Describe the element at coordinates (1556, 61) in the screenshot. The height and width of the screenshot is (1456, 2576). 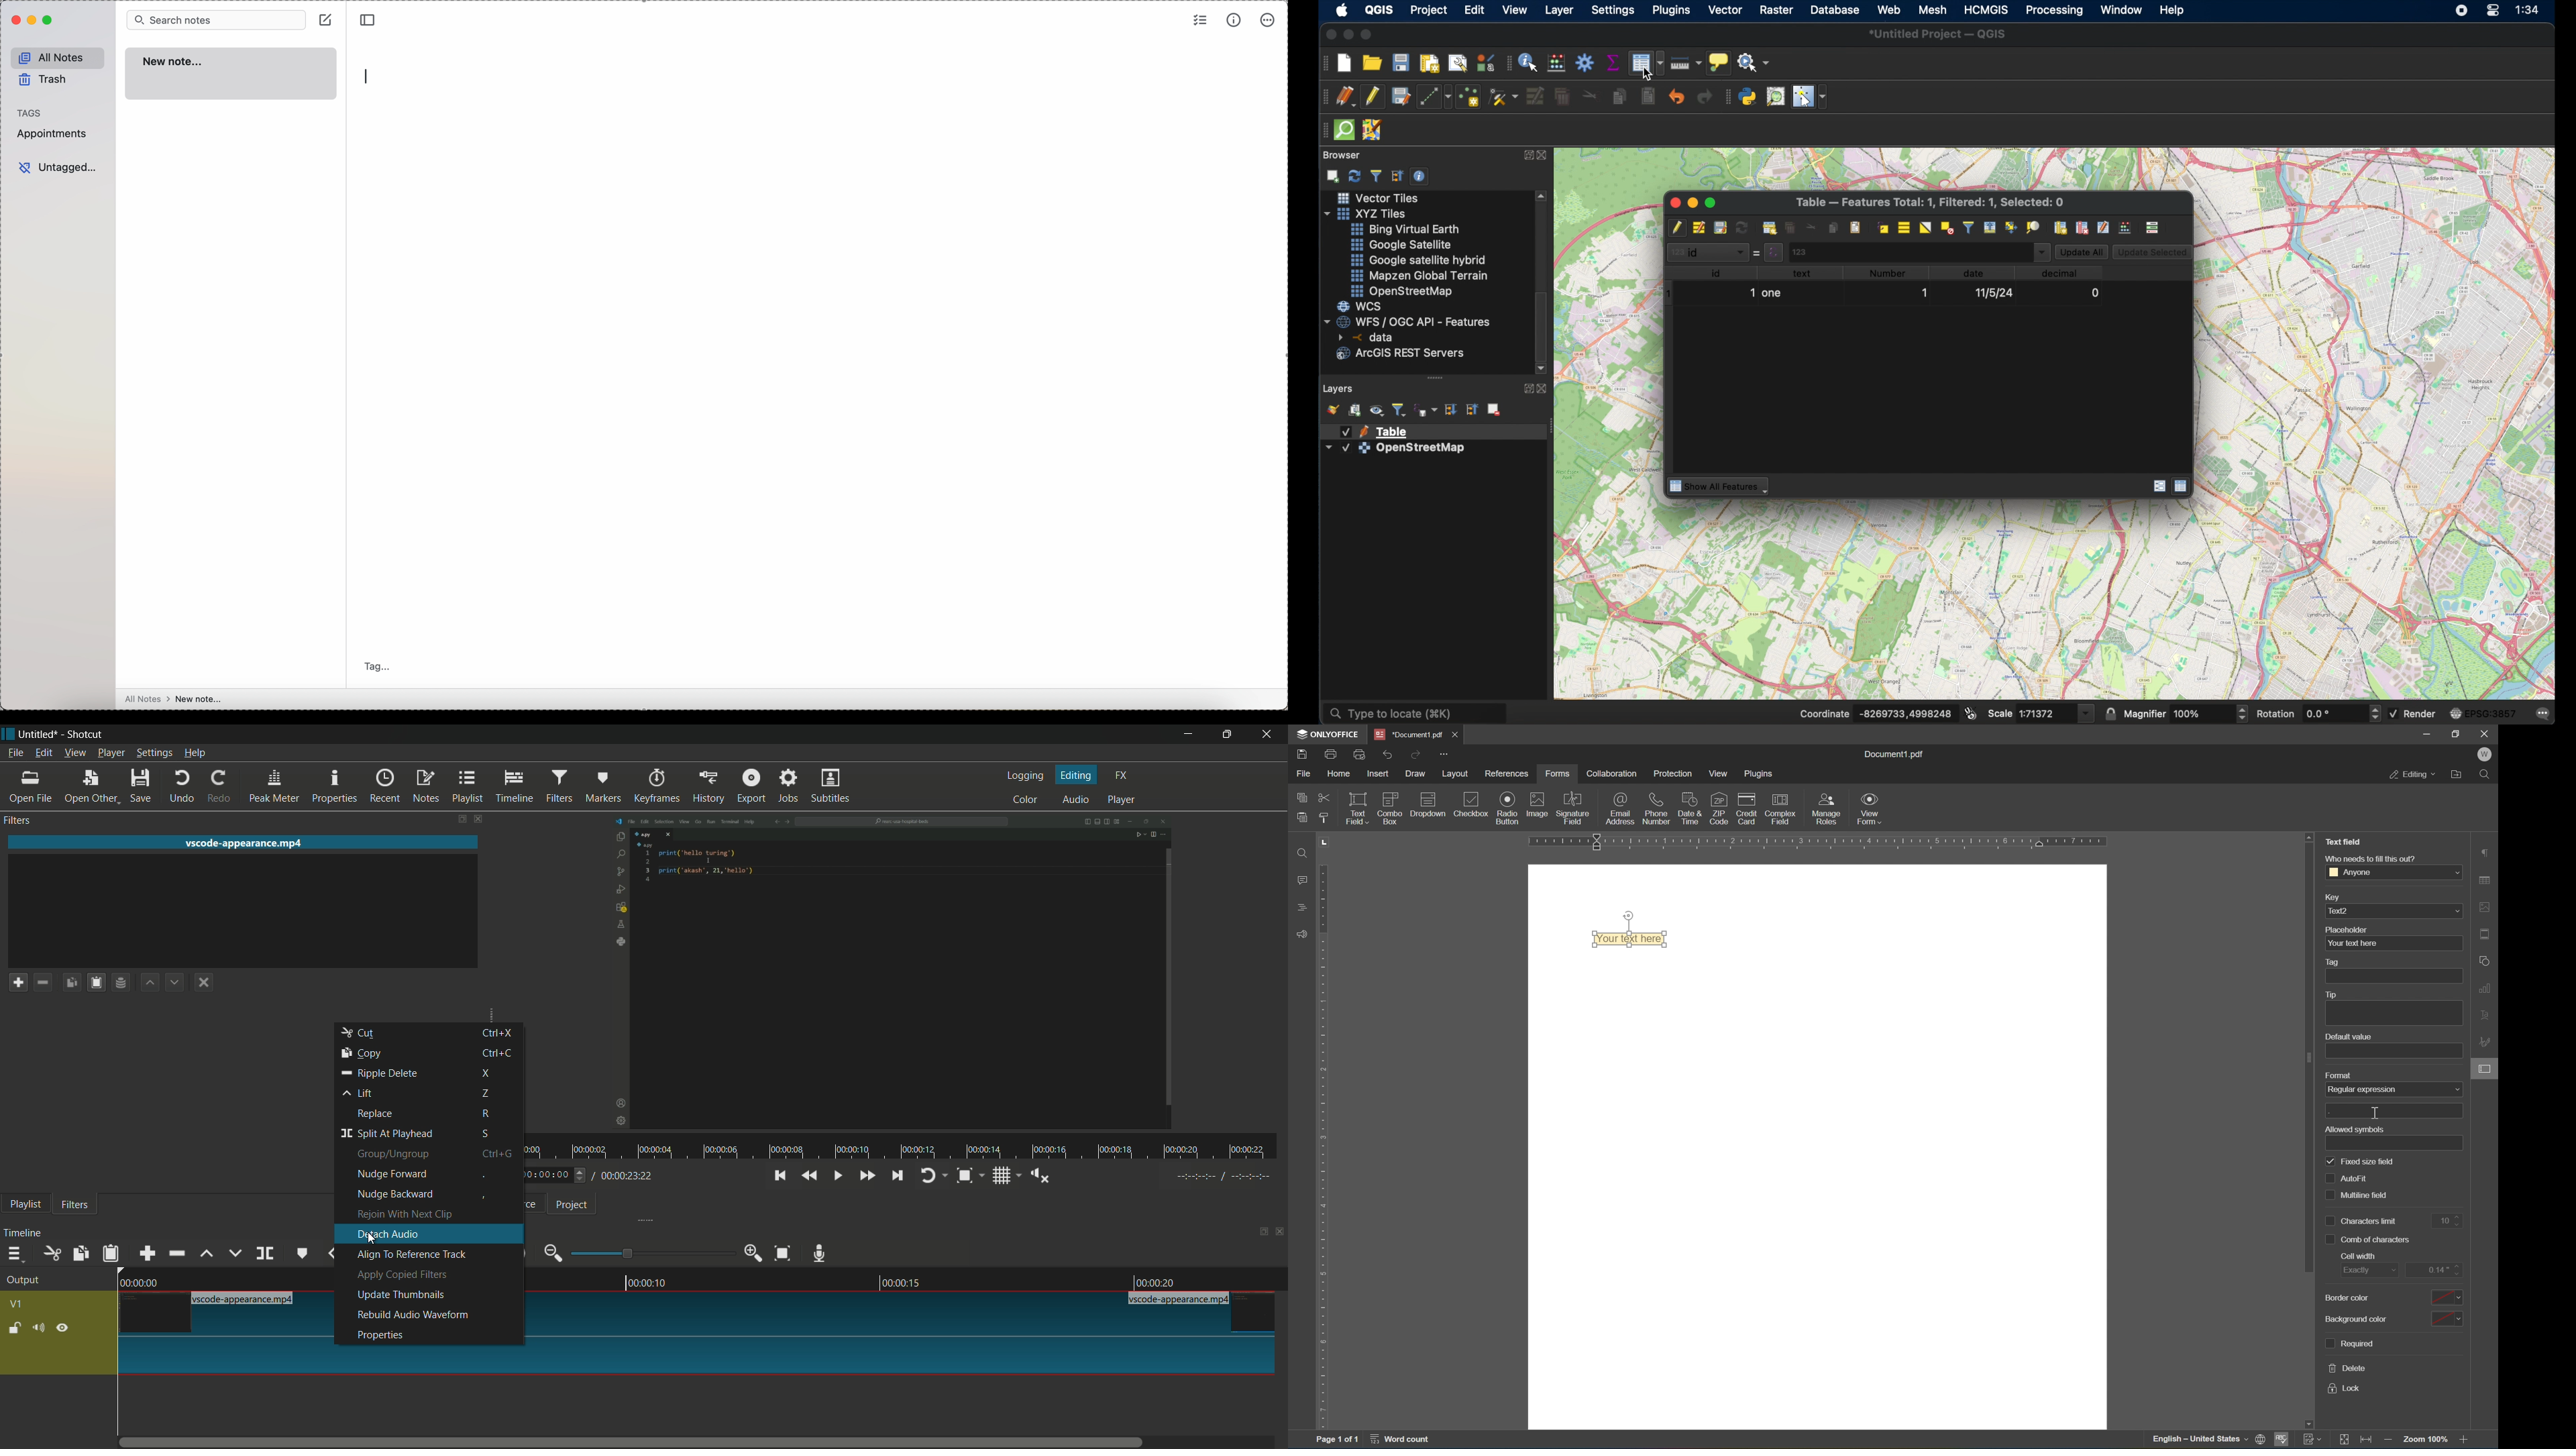
I see `open field calculator` at that location.